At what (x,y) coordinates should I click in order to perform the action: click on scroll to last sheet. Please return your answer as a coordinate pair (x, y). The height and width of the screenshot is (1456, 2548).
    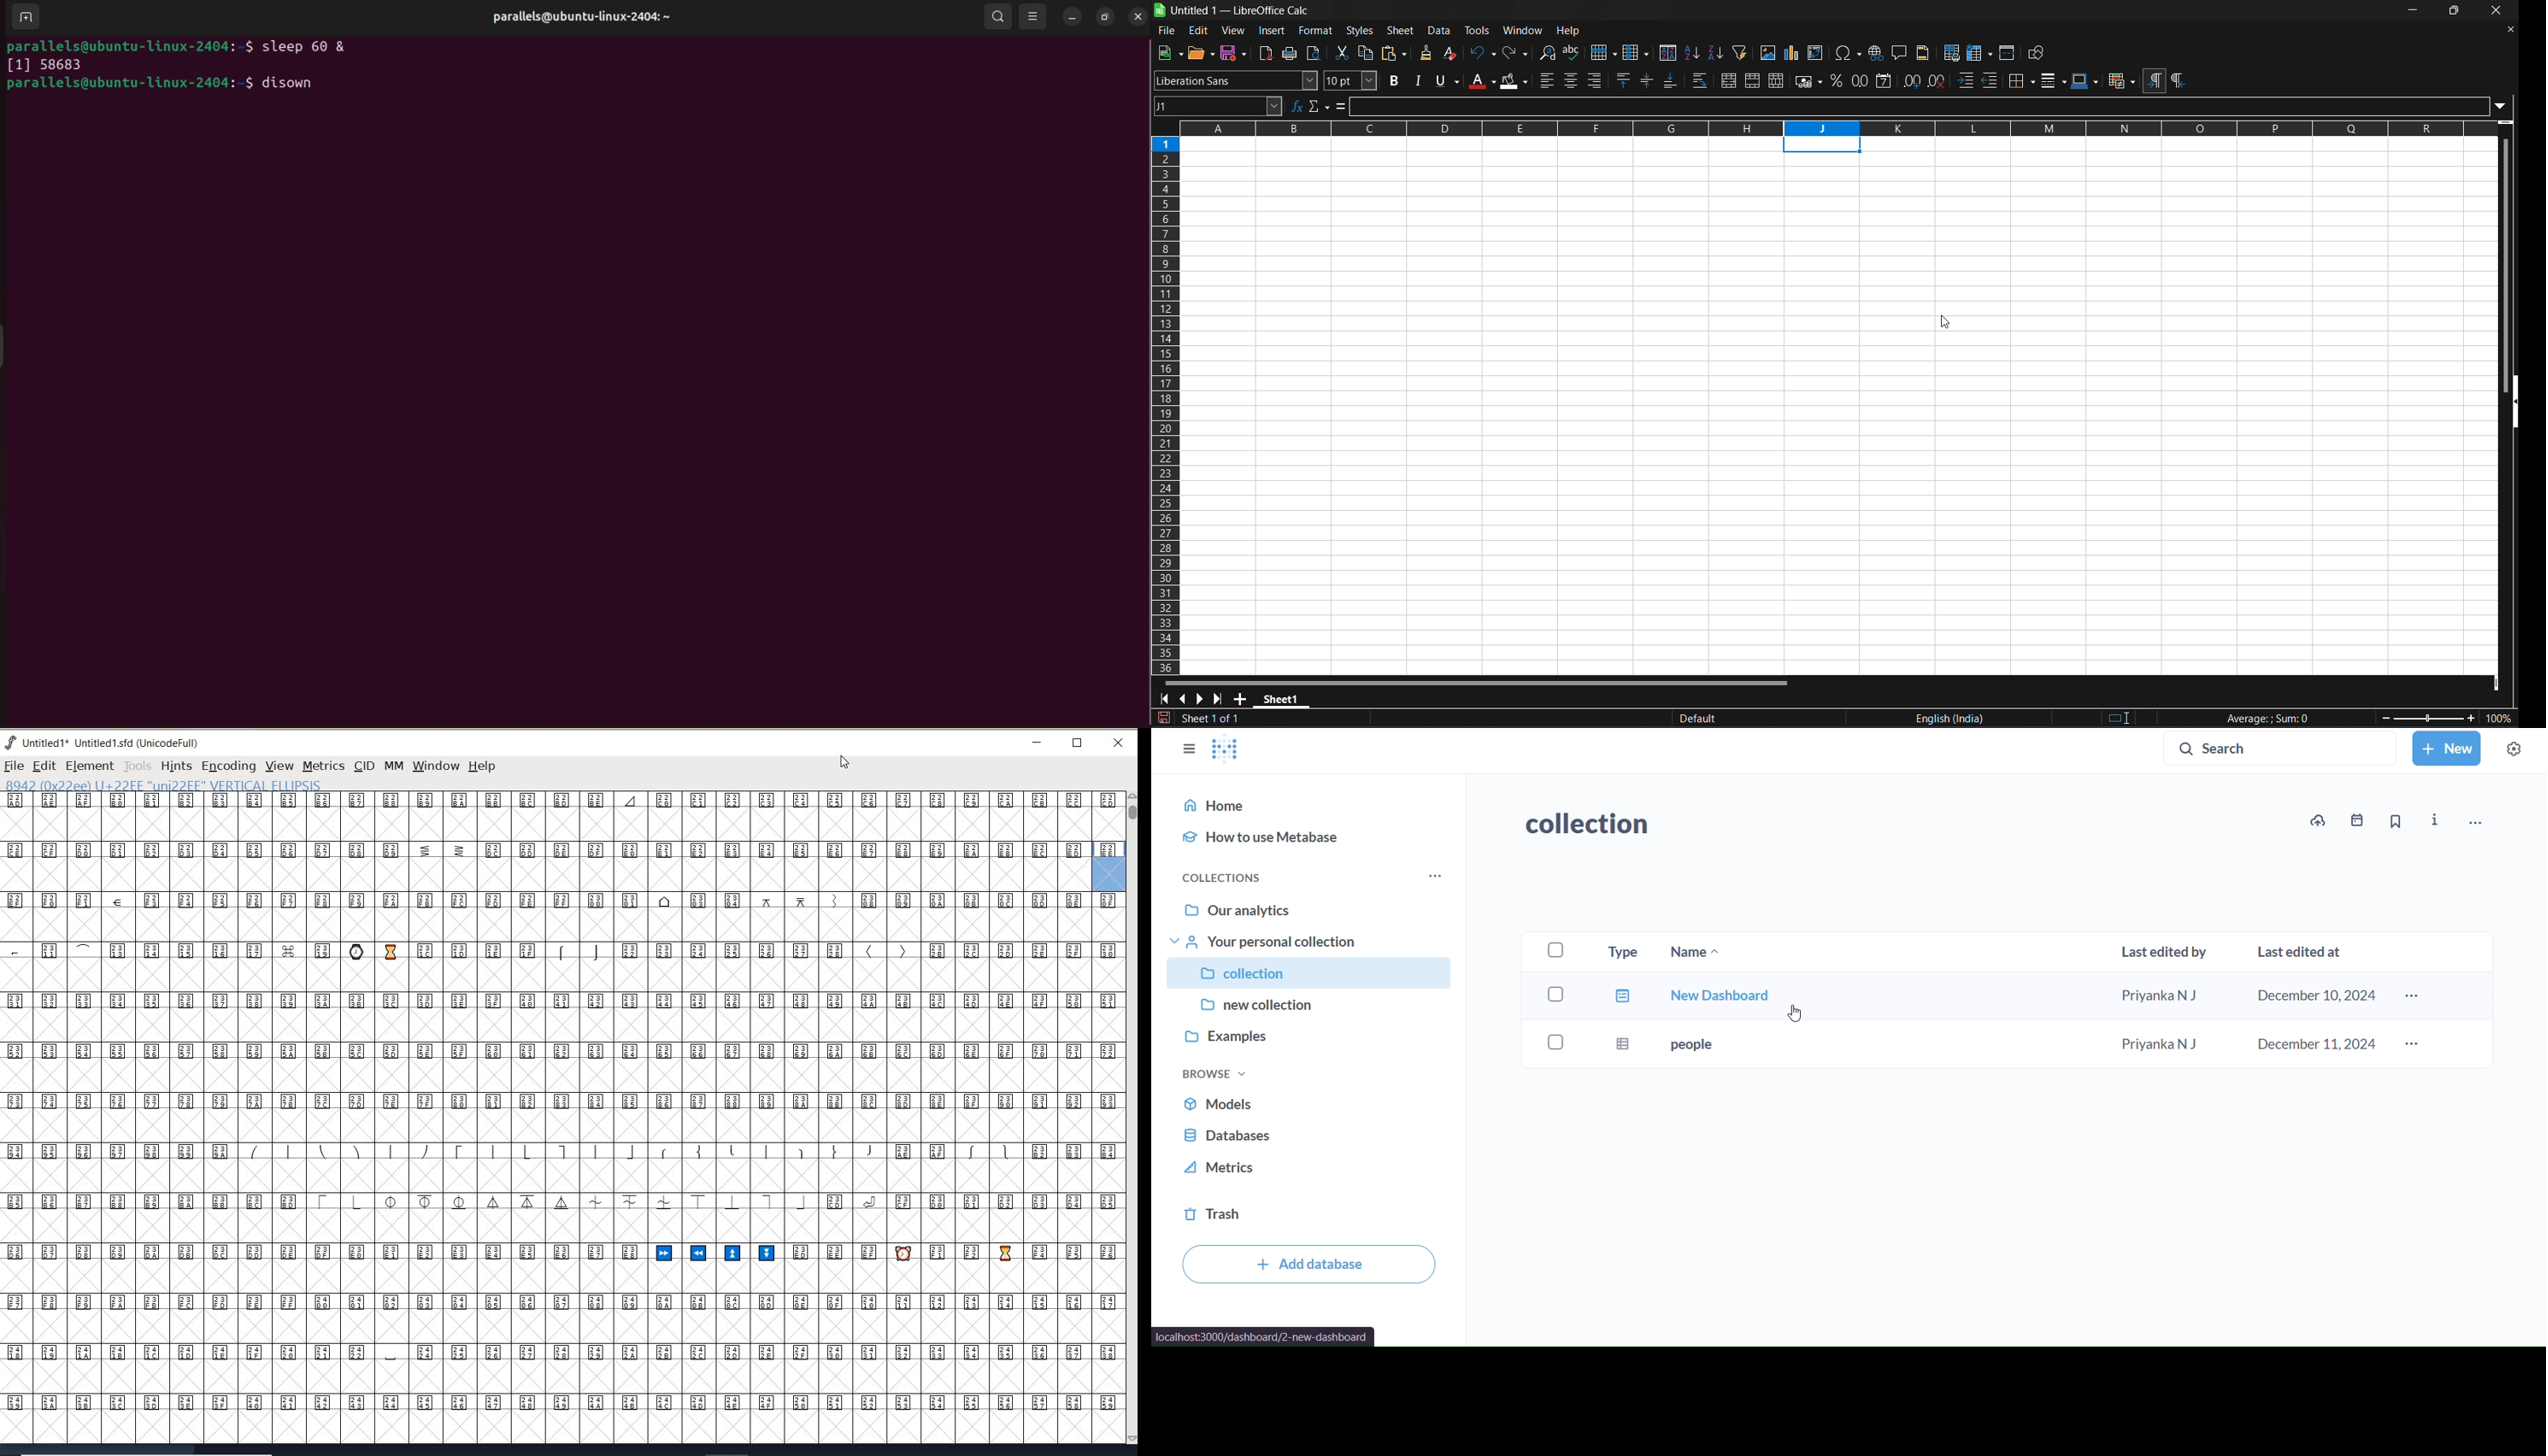
    Looking at the image, I should click on (1221, 698).